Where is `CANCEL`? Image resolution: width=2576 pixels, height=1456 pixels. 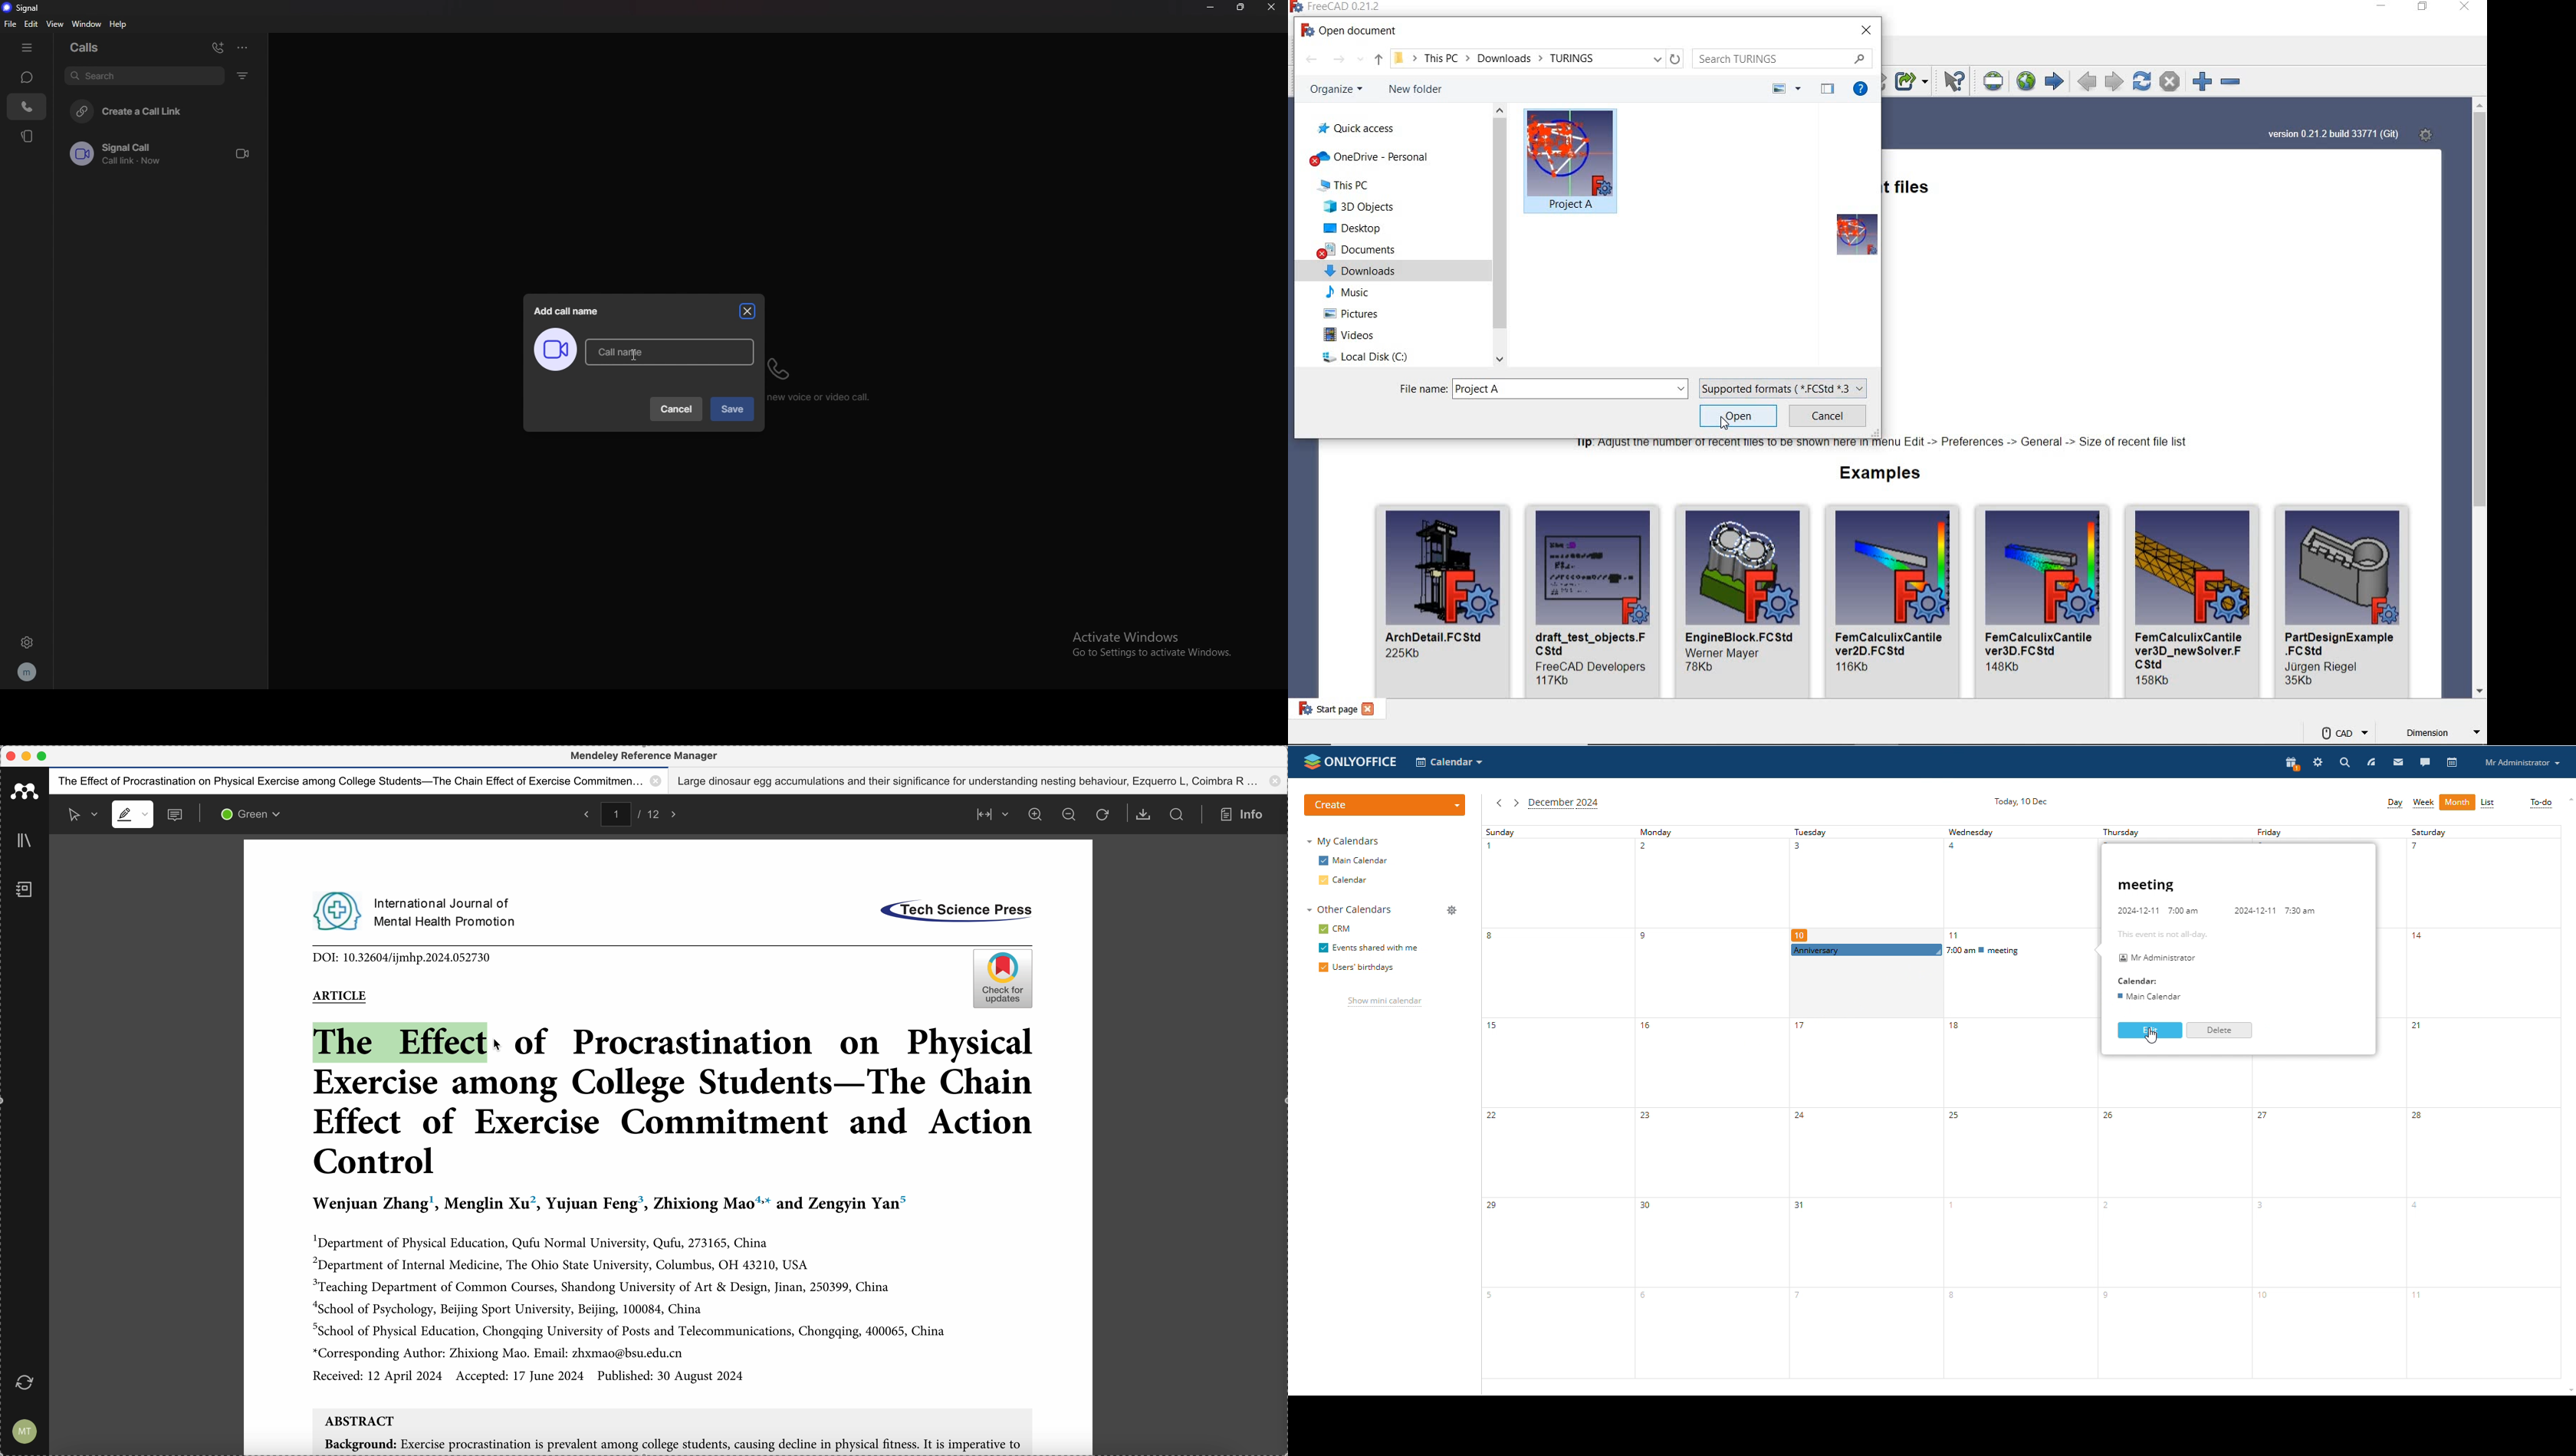
CANCEL is located at coordinates (1829, 416).